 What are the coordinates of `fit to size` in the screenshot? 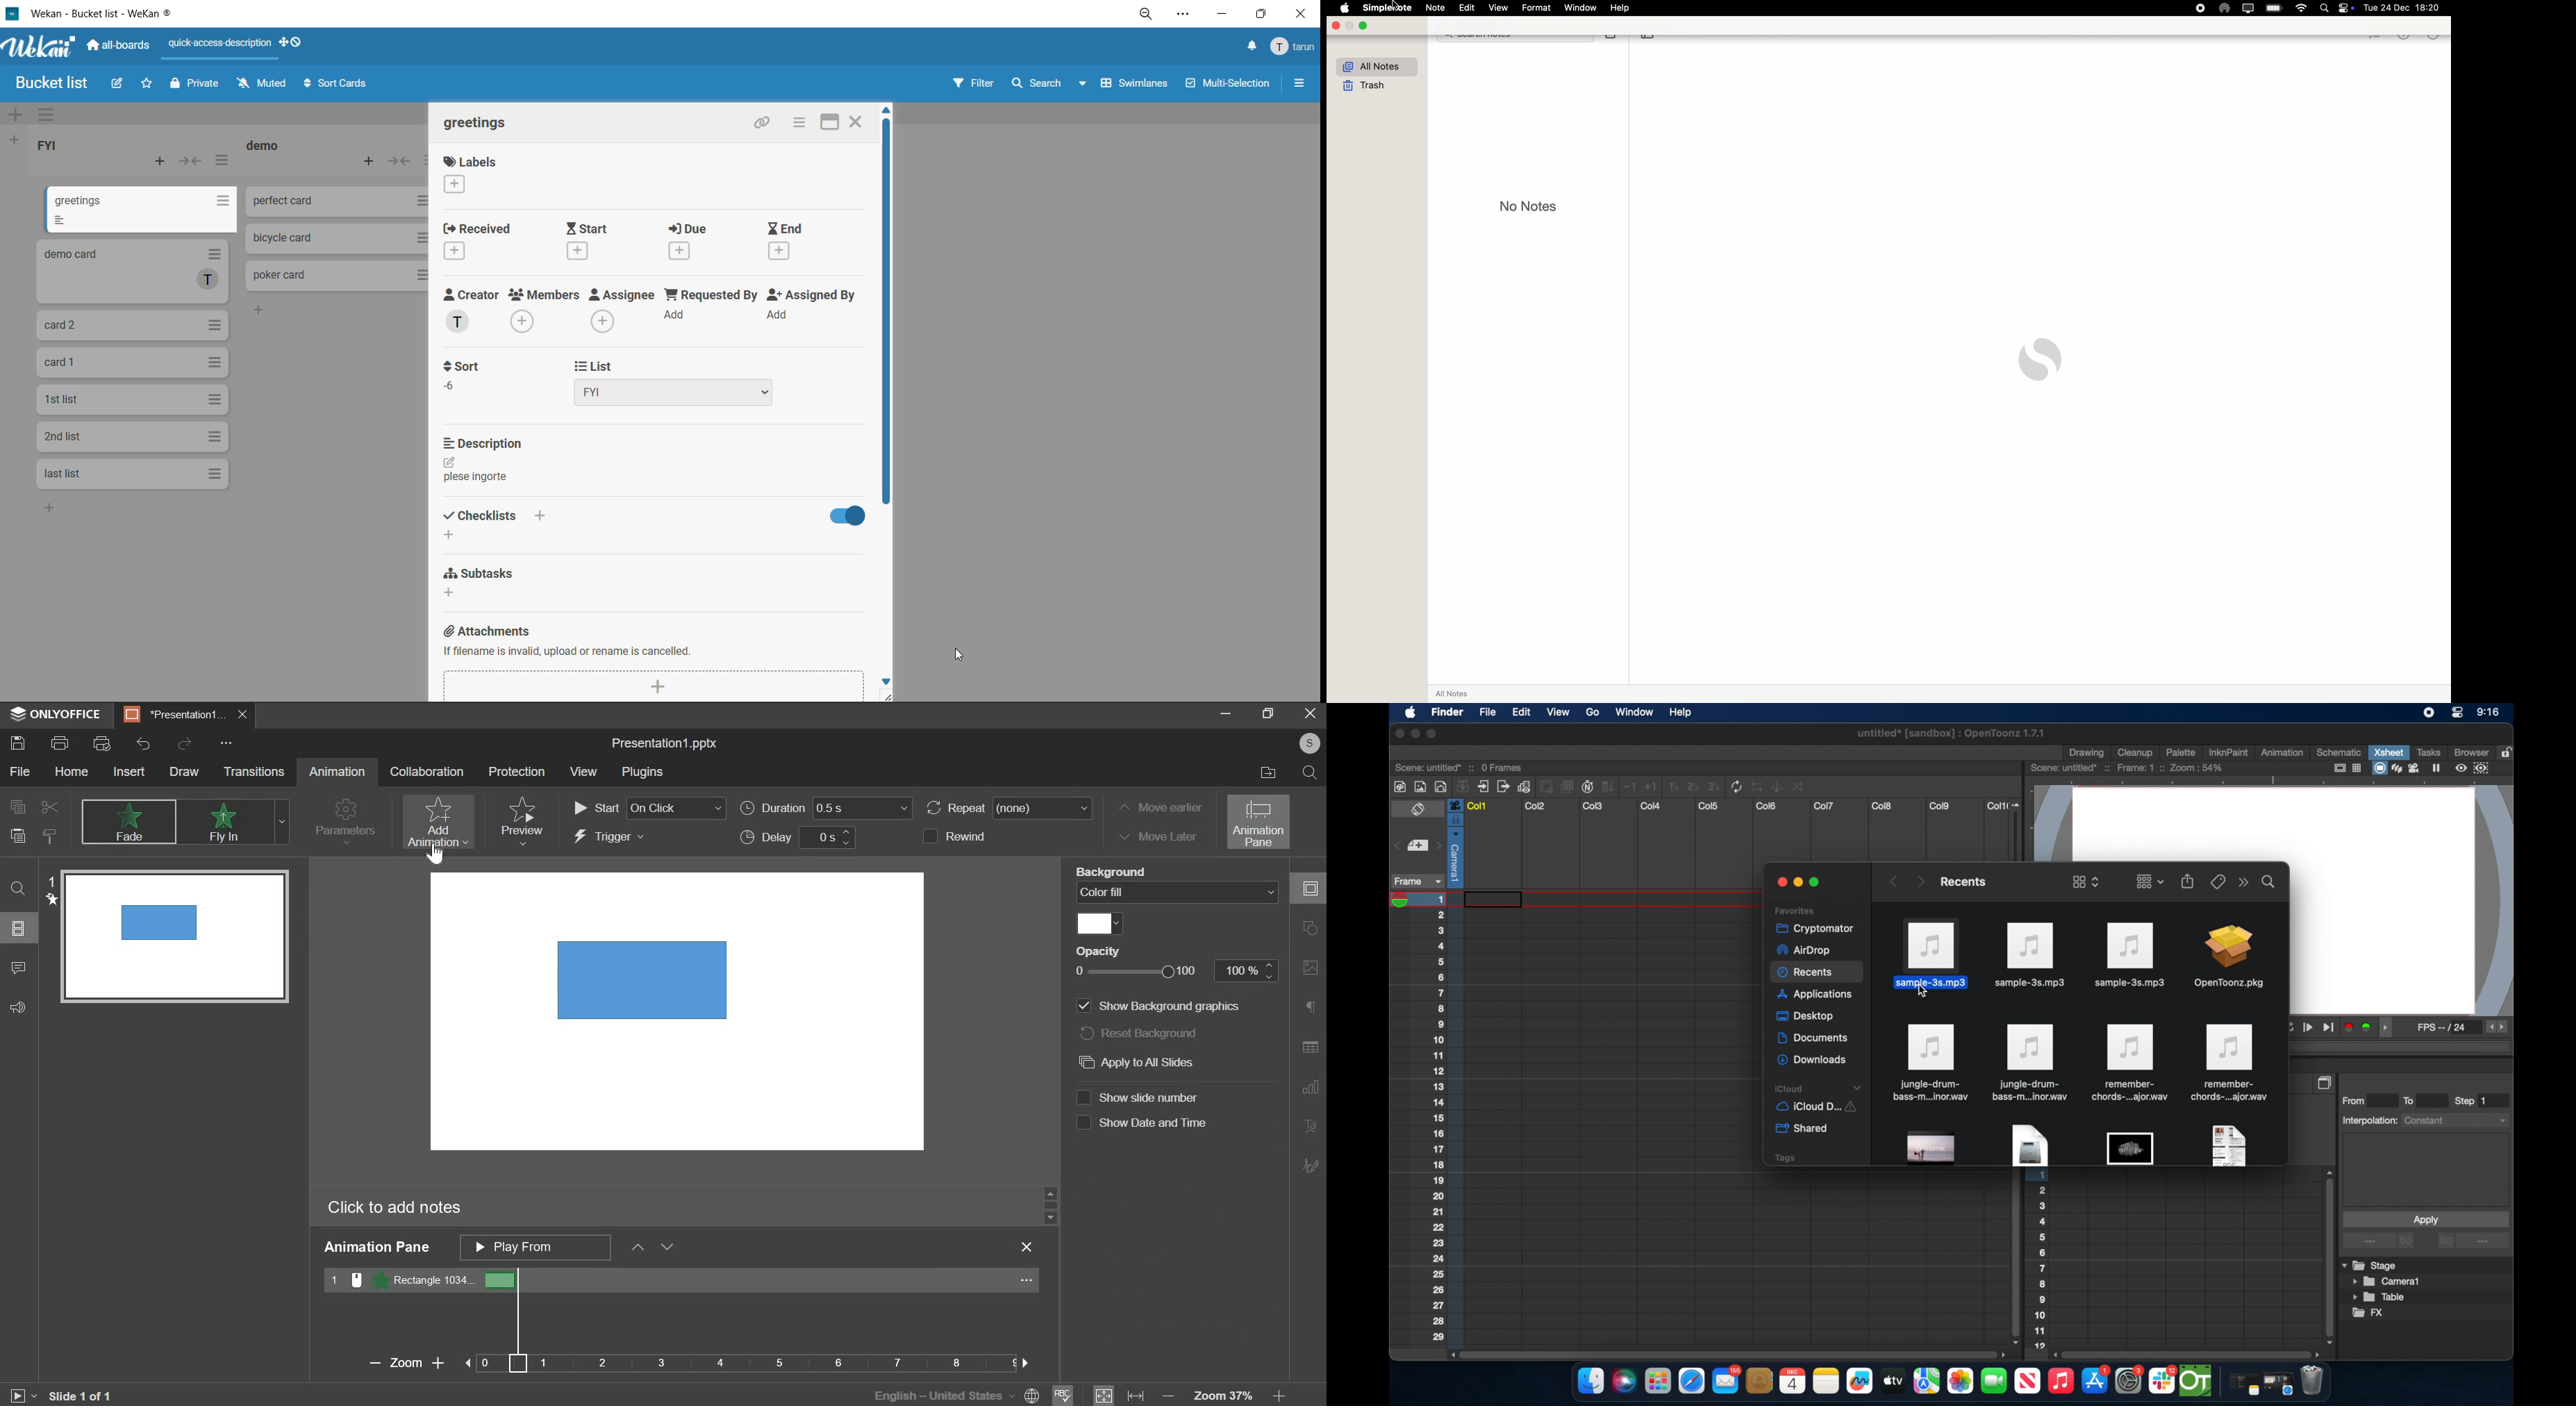 It's located at (1104, 1394).